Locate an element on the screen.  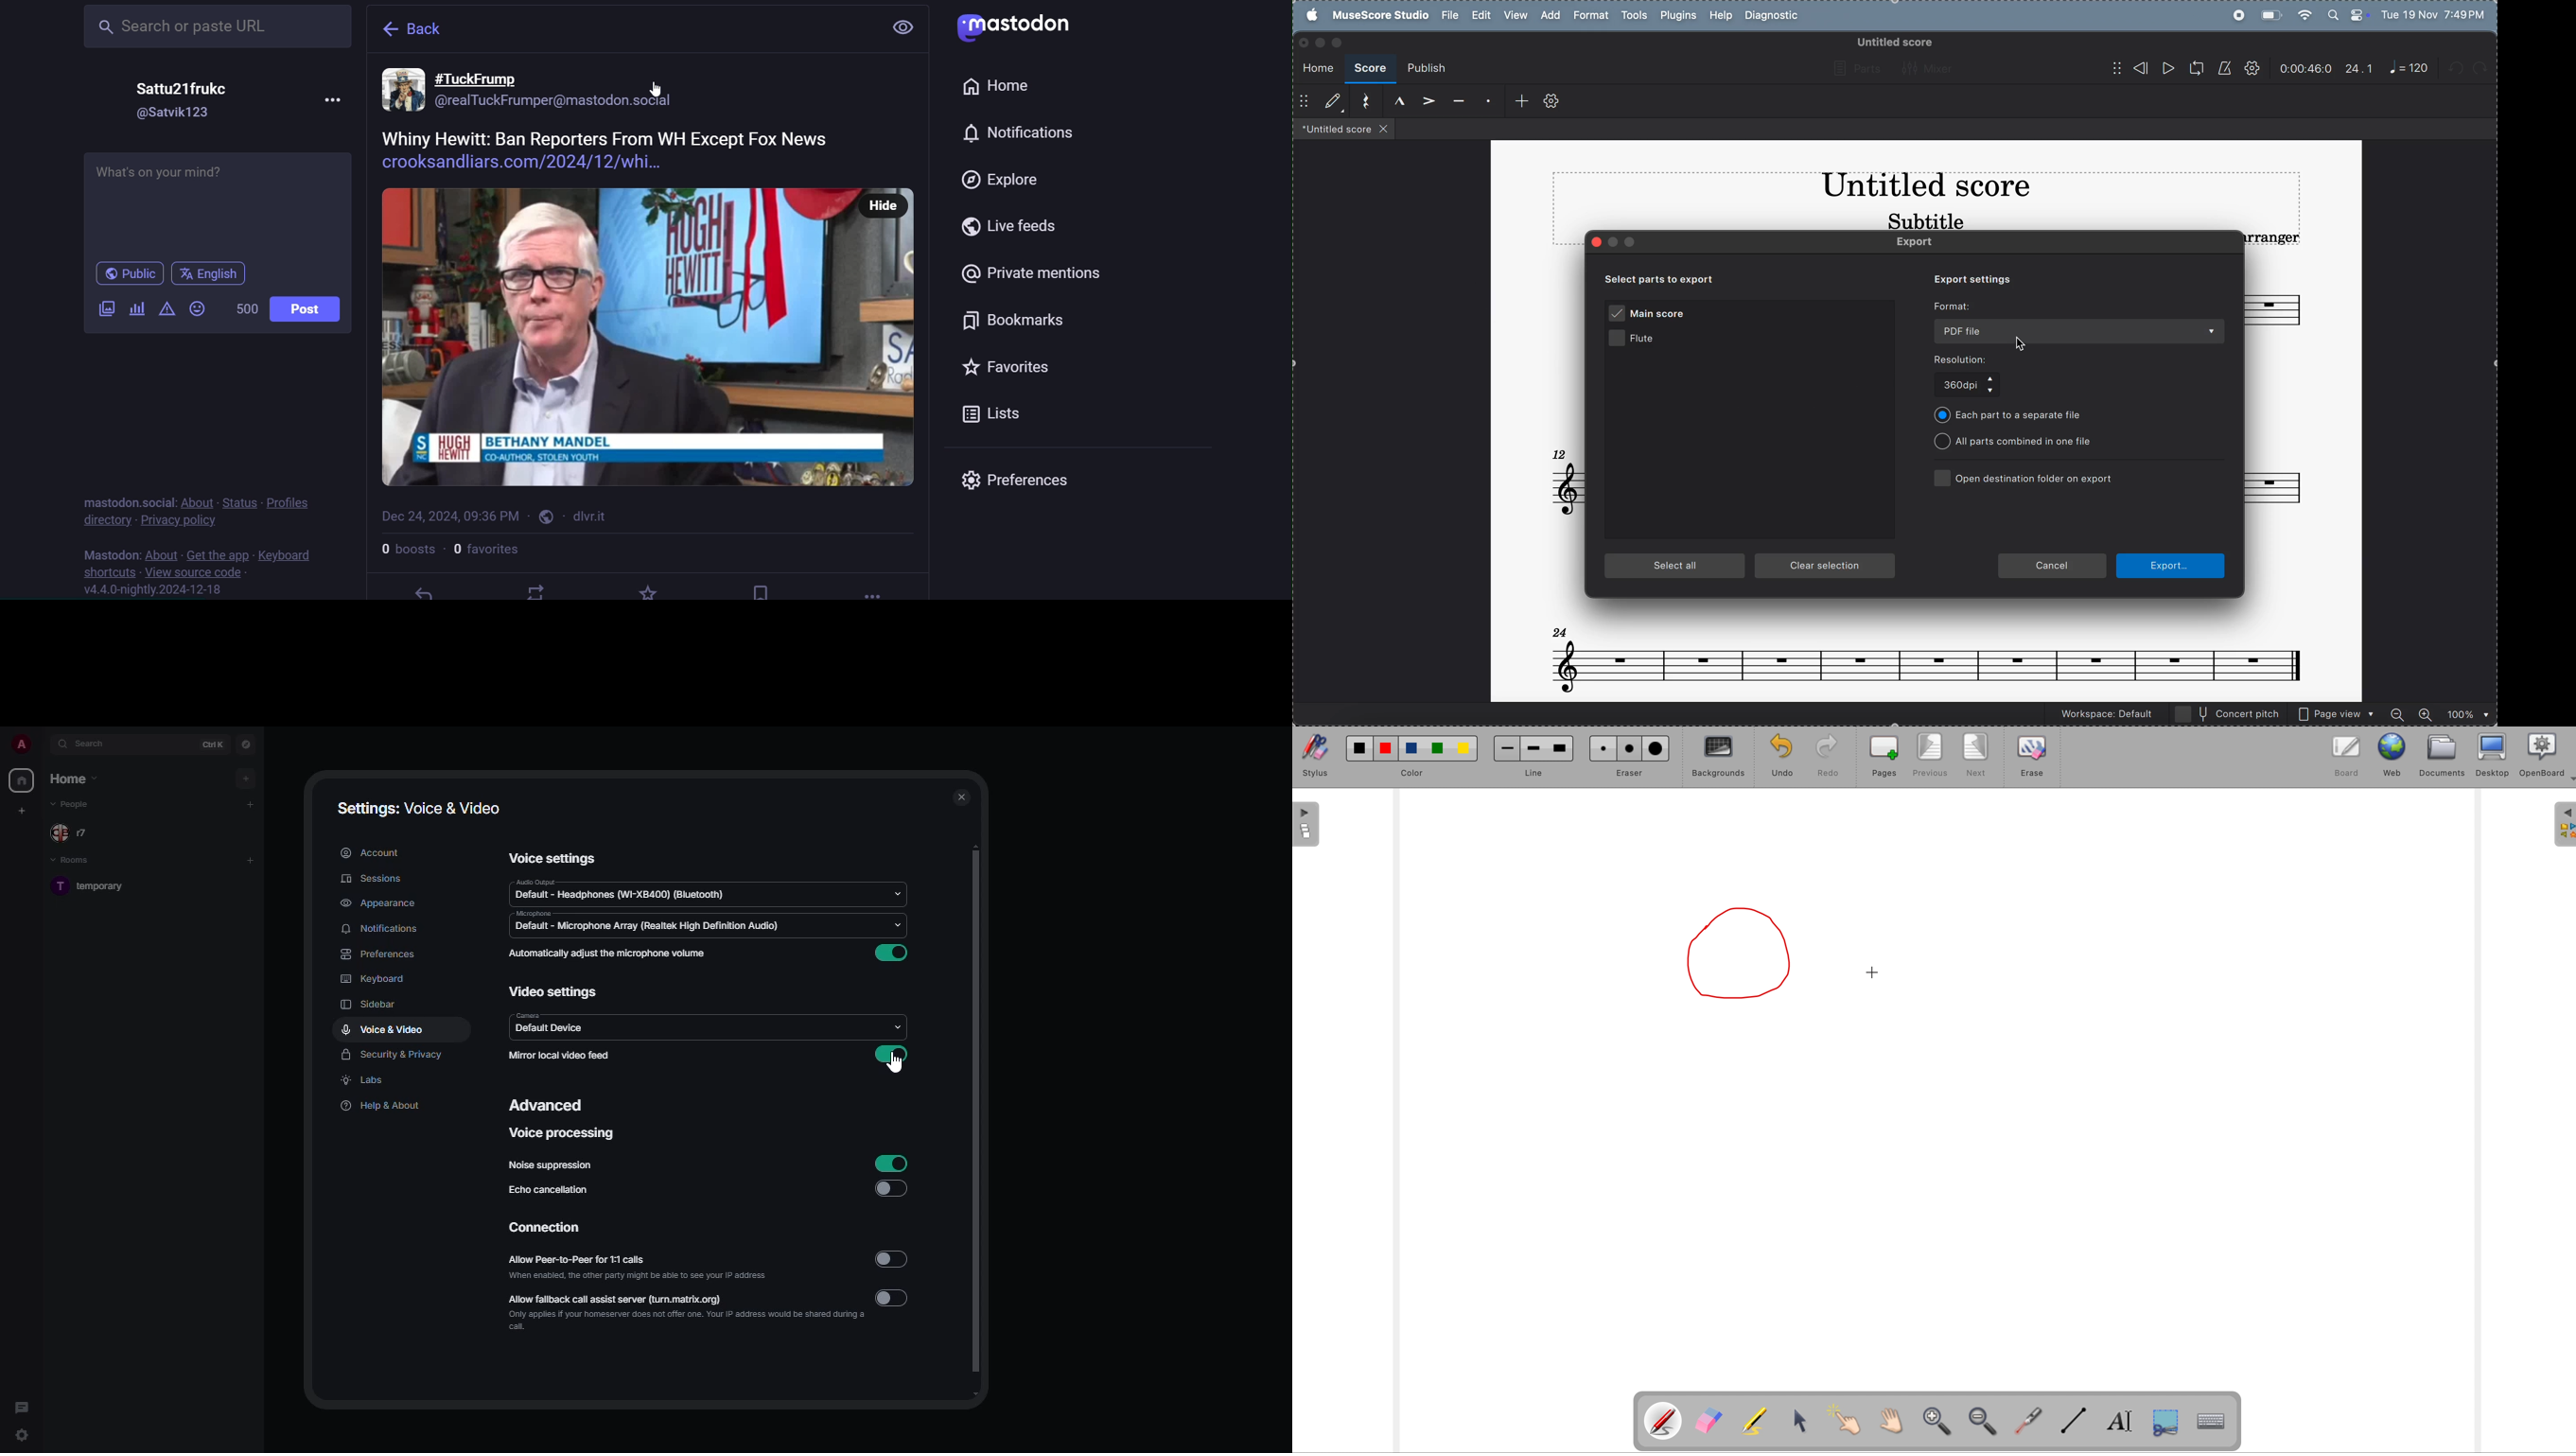
close is located at coordinates (962, 797).